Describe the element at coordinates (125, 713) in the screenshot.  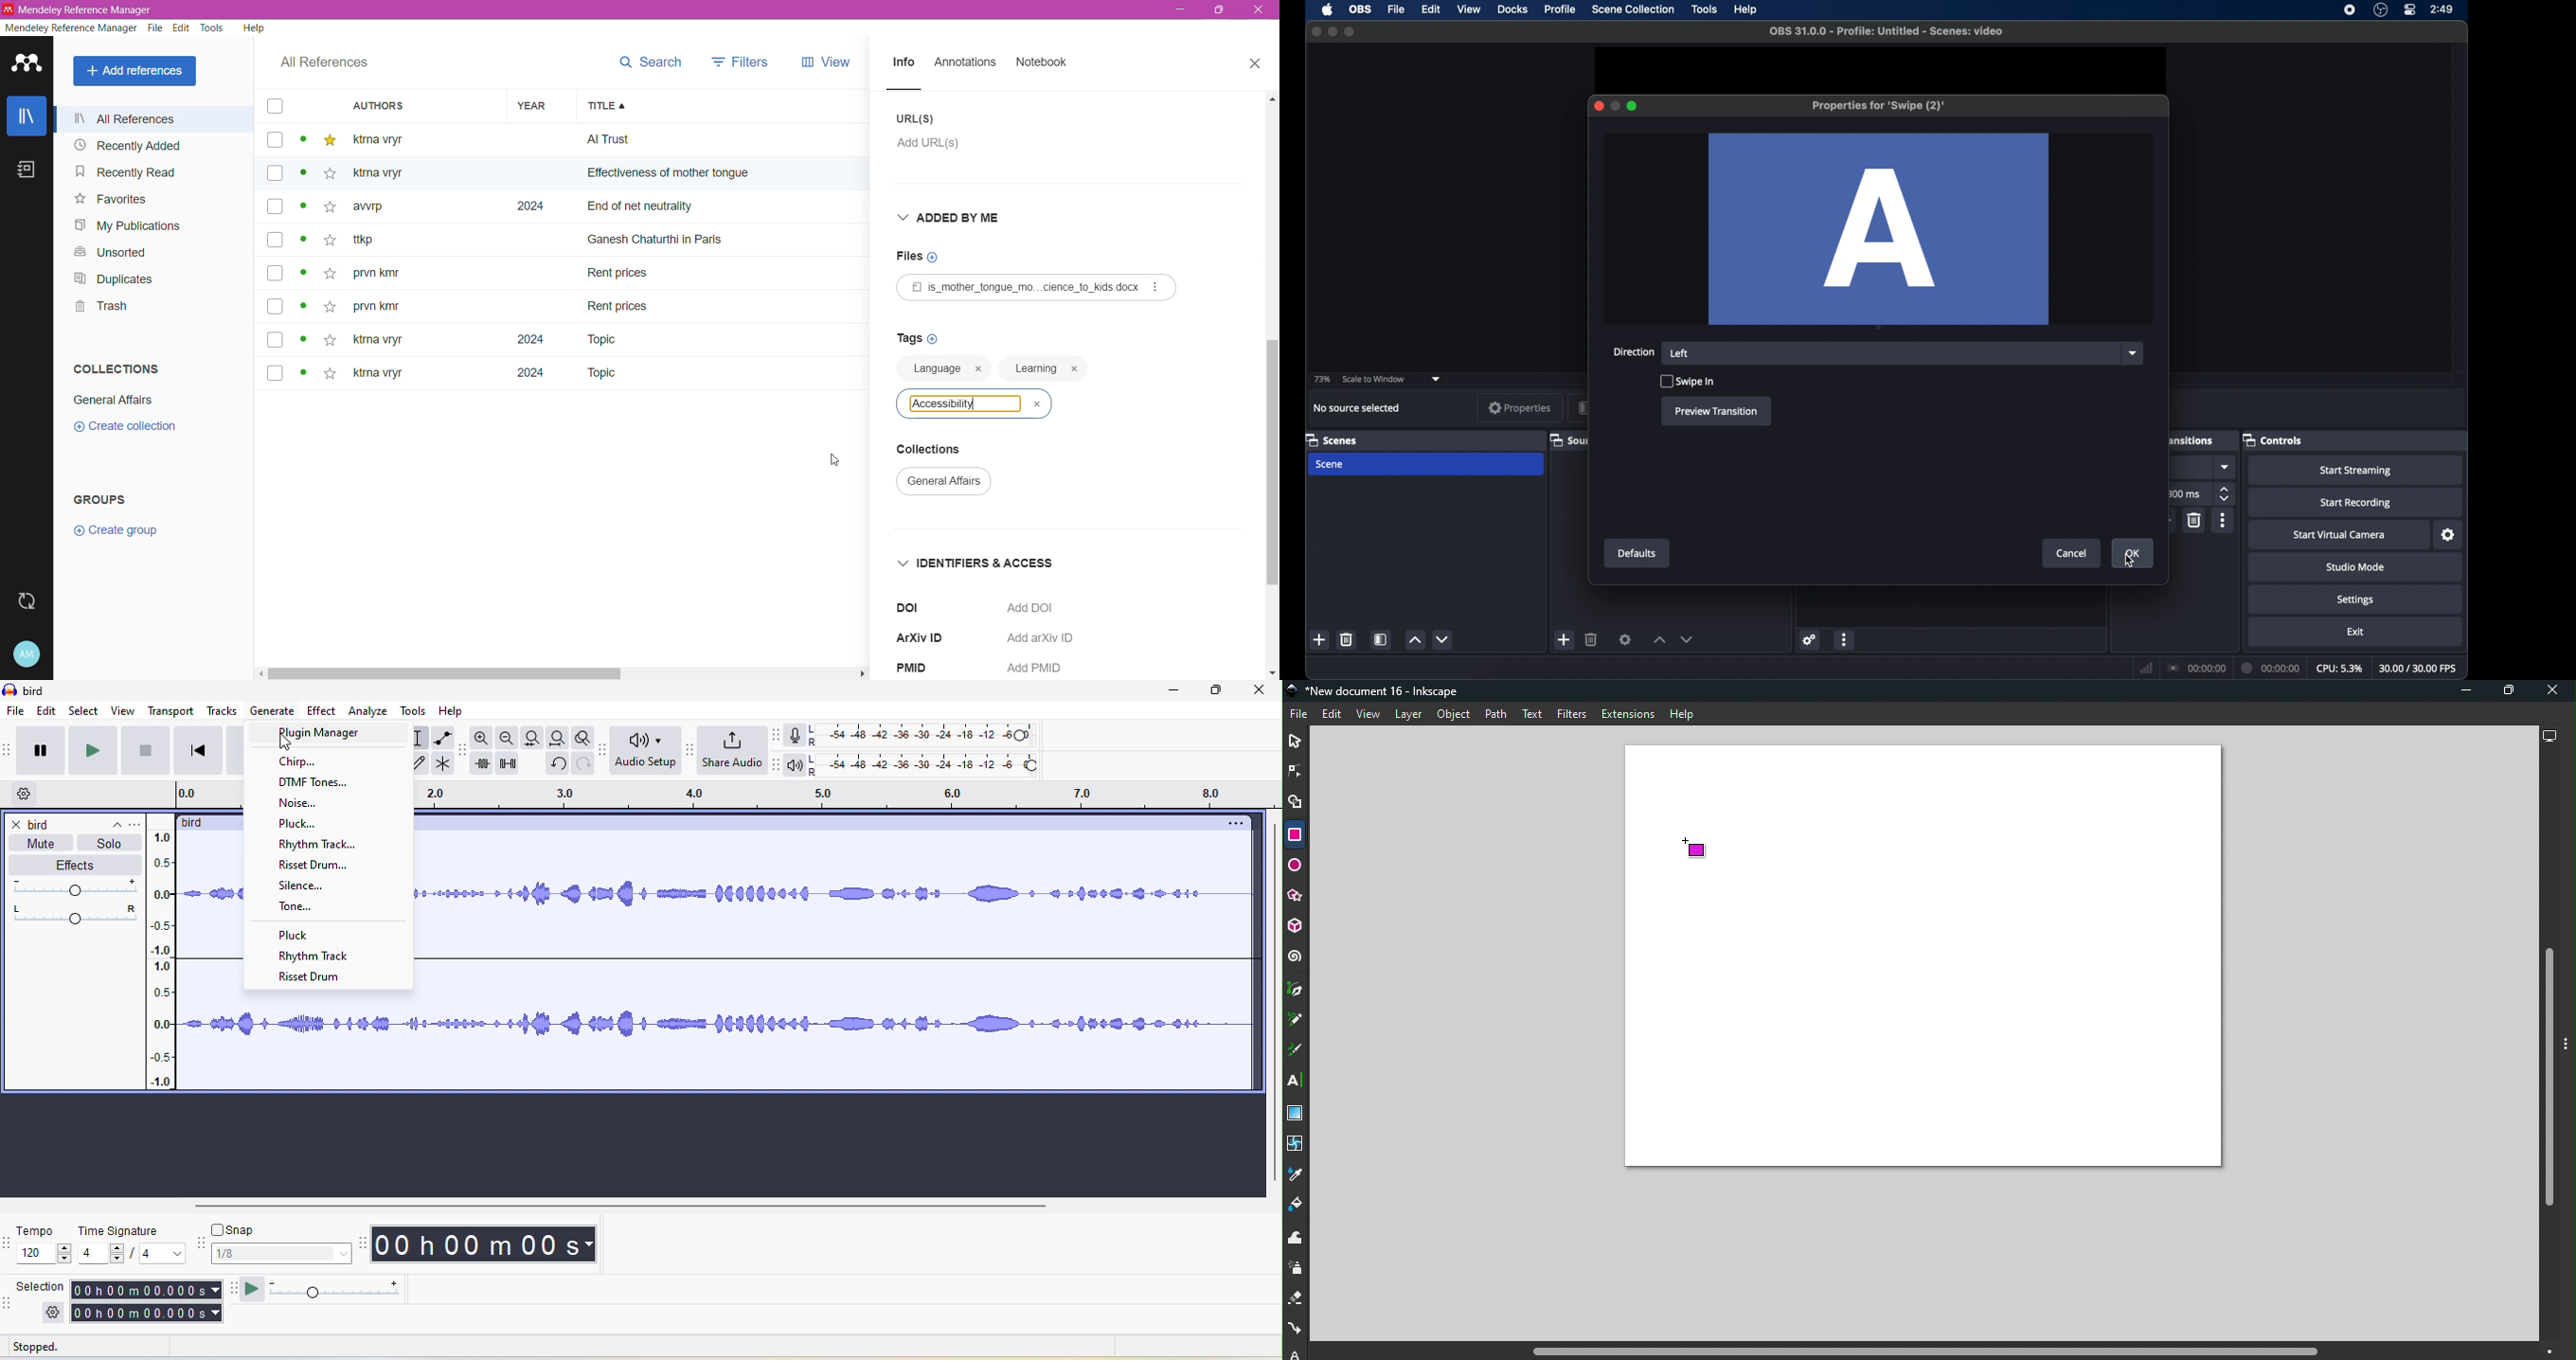
I see `view` at that location.